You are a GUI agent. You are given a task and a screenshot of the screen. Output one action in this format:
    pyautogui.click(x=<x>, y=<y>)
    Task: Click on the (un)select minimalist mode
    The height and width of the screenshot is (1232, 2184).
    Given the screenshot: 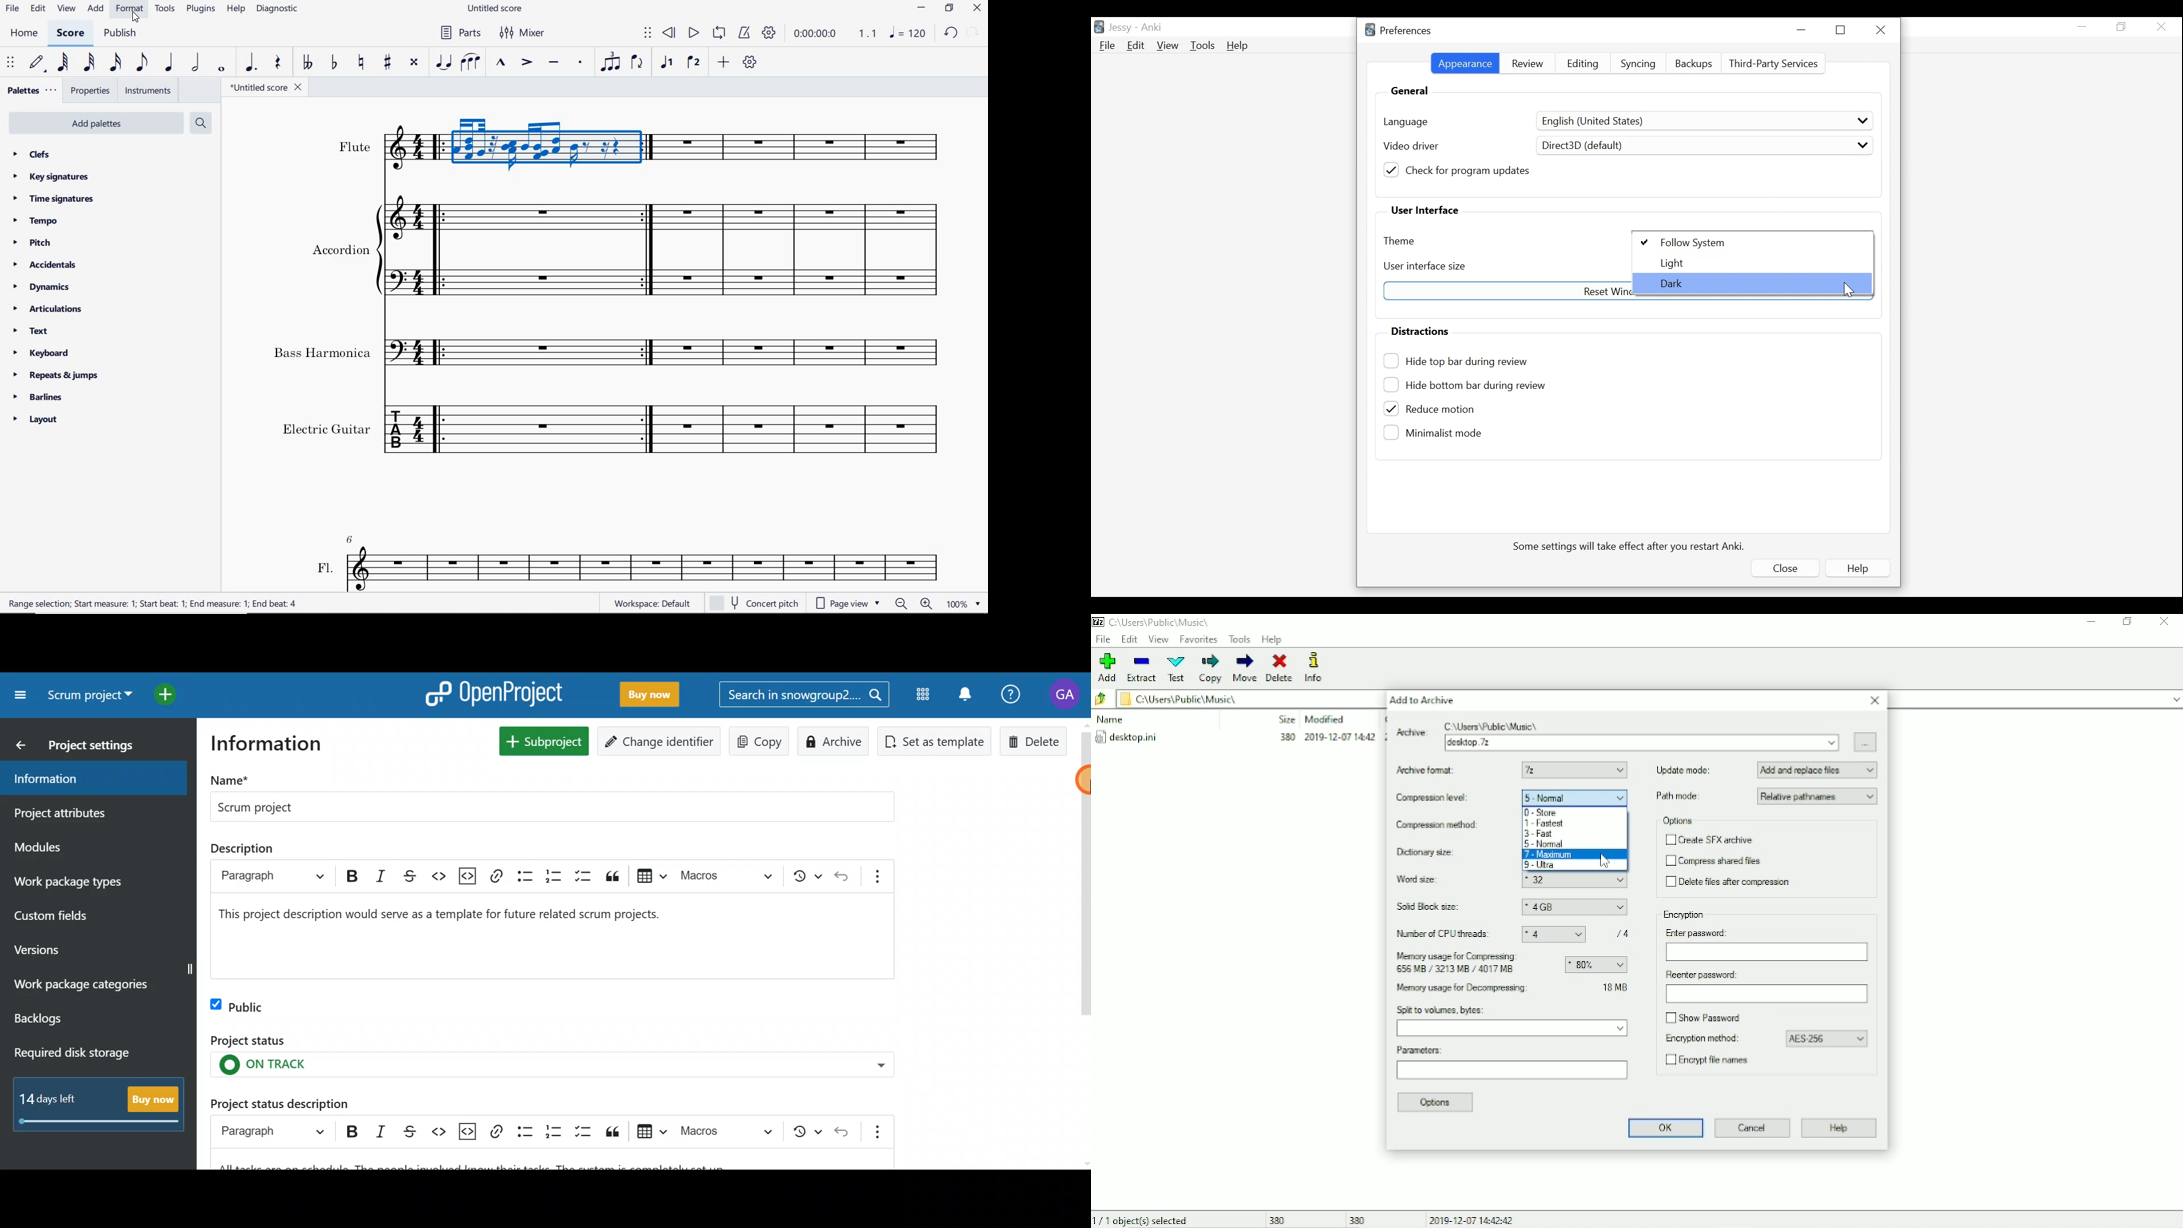 What is the action you would take?
    pyautogui.click(x=1436, y=433)
    